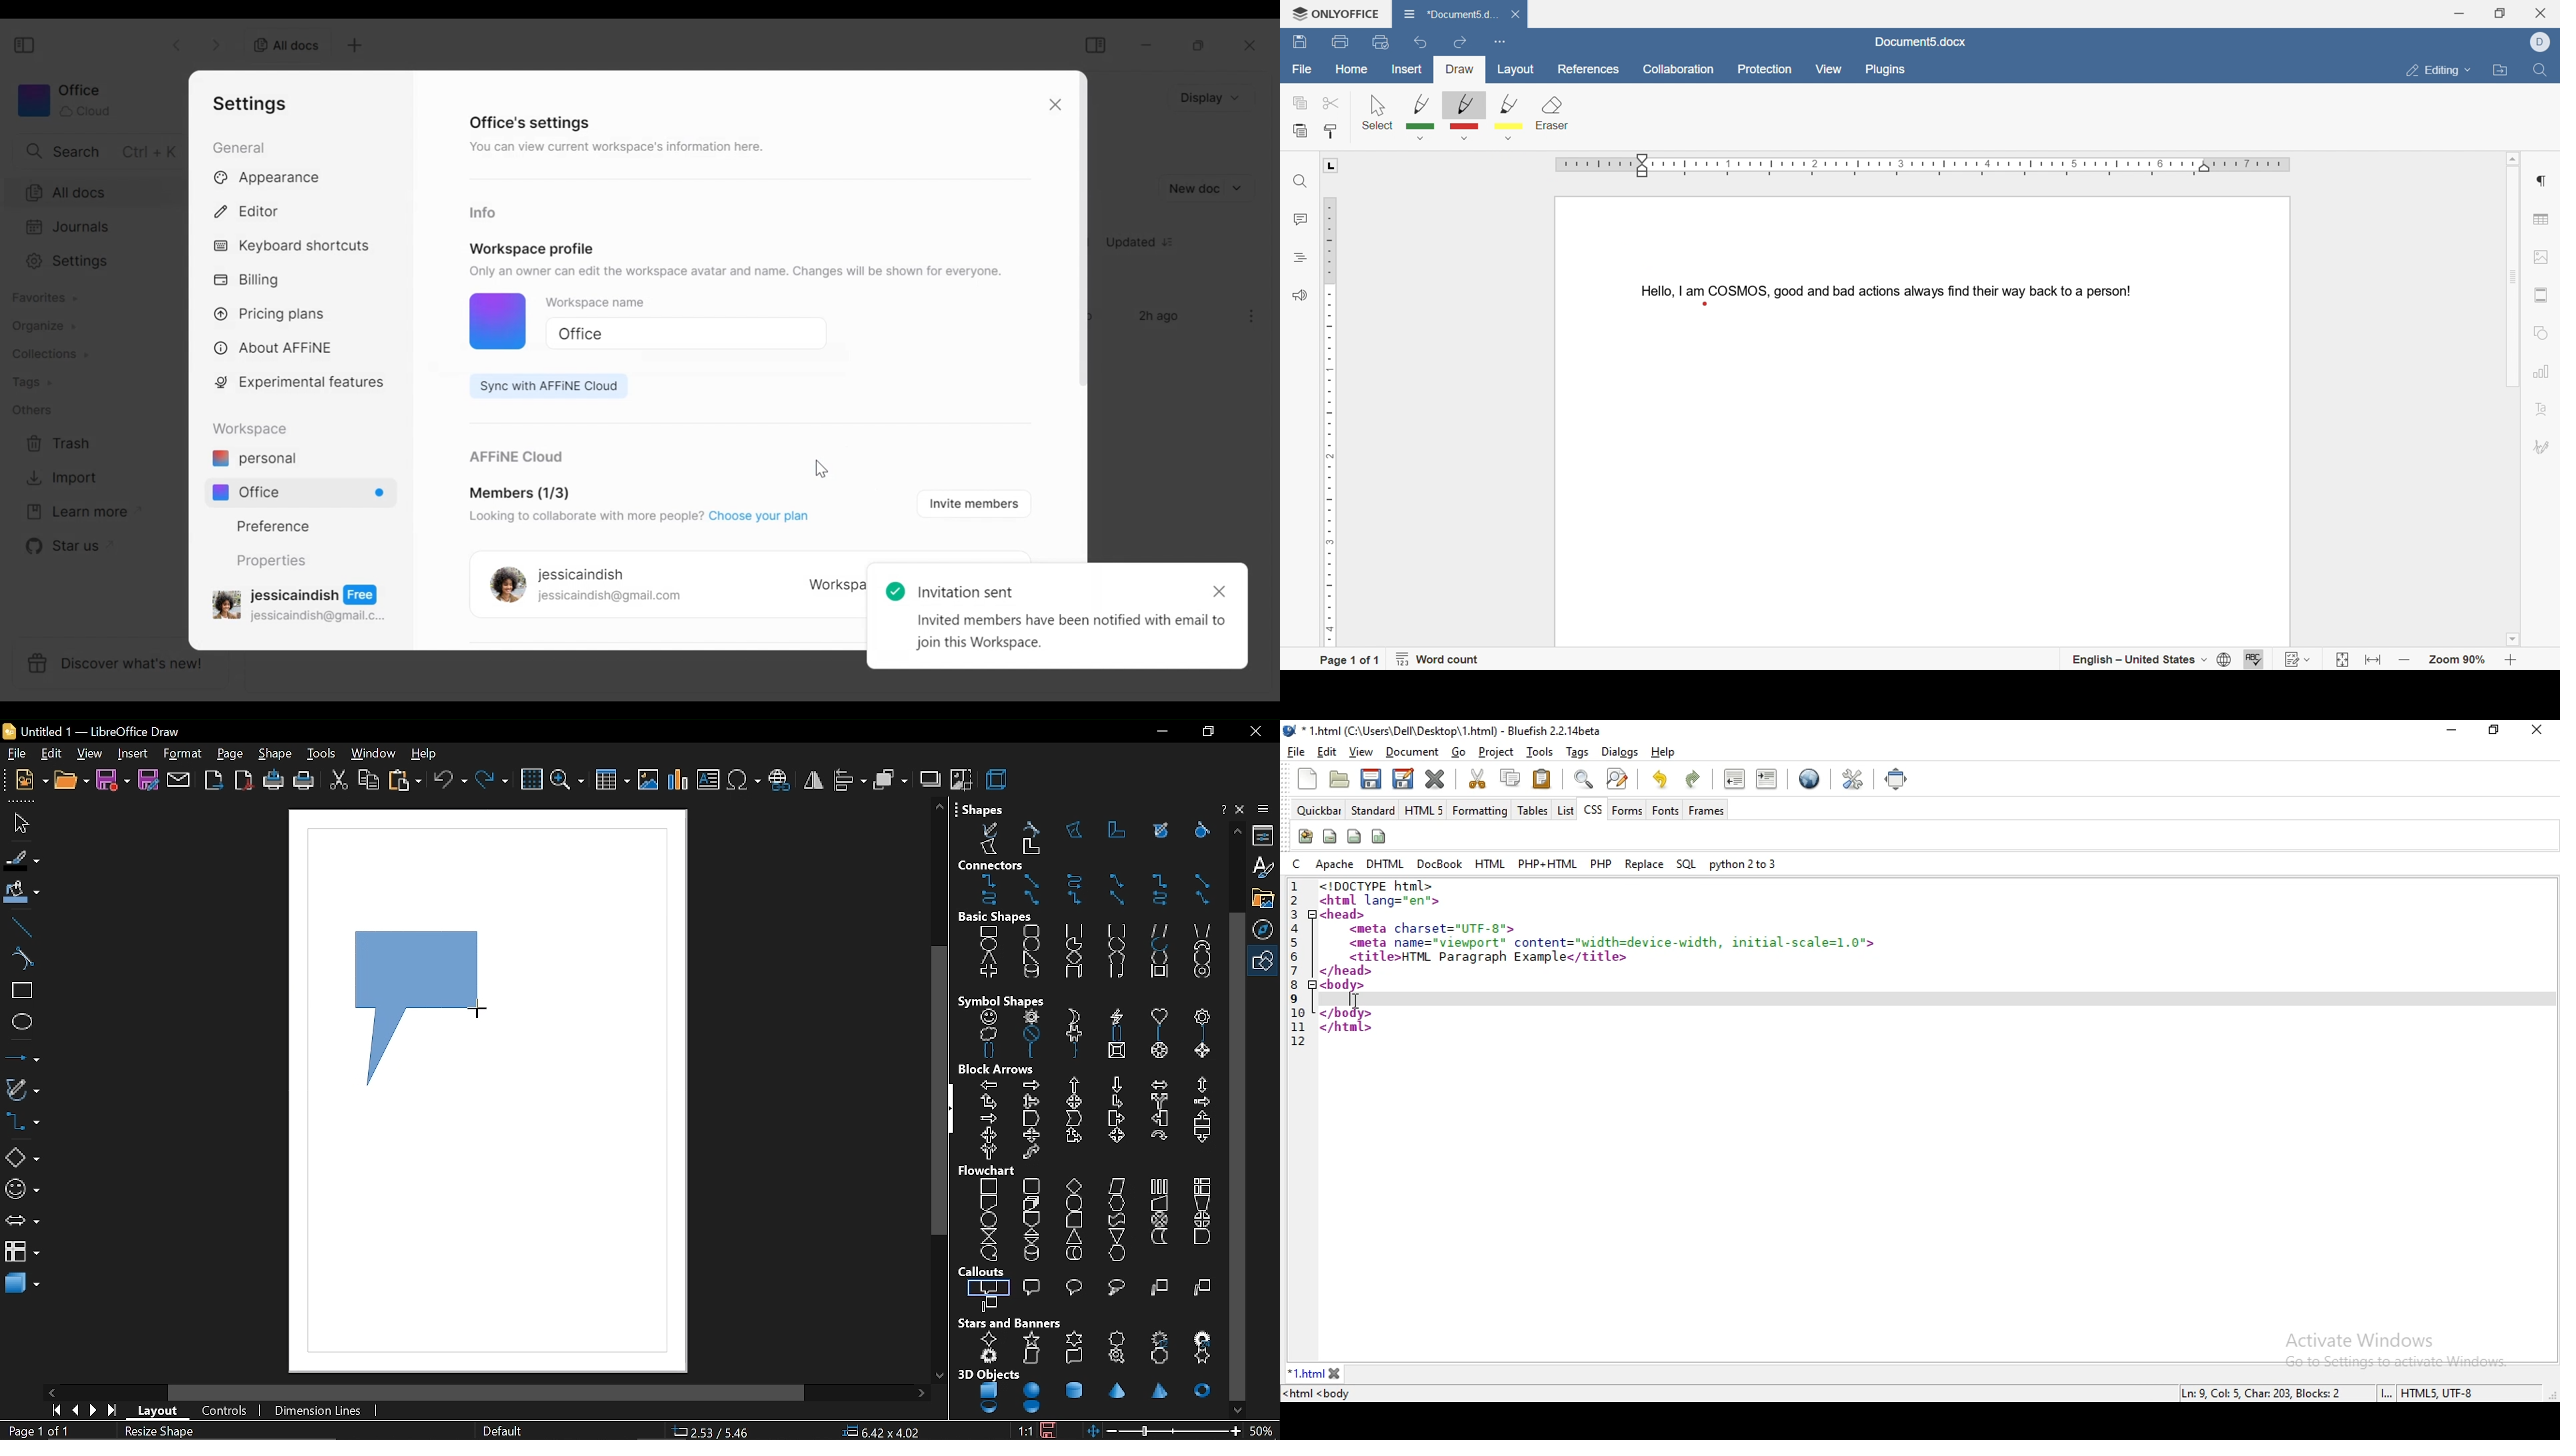 Image resolution: width=2576 pixels, height=1456 pixels. I want to click on page, so click(228, 753).